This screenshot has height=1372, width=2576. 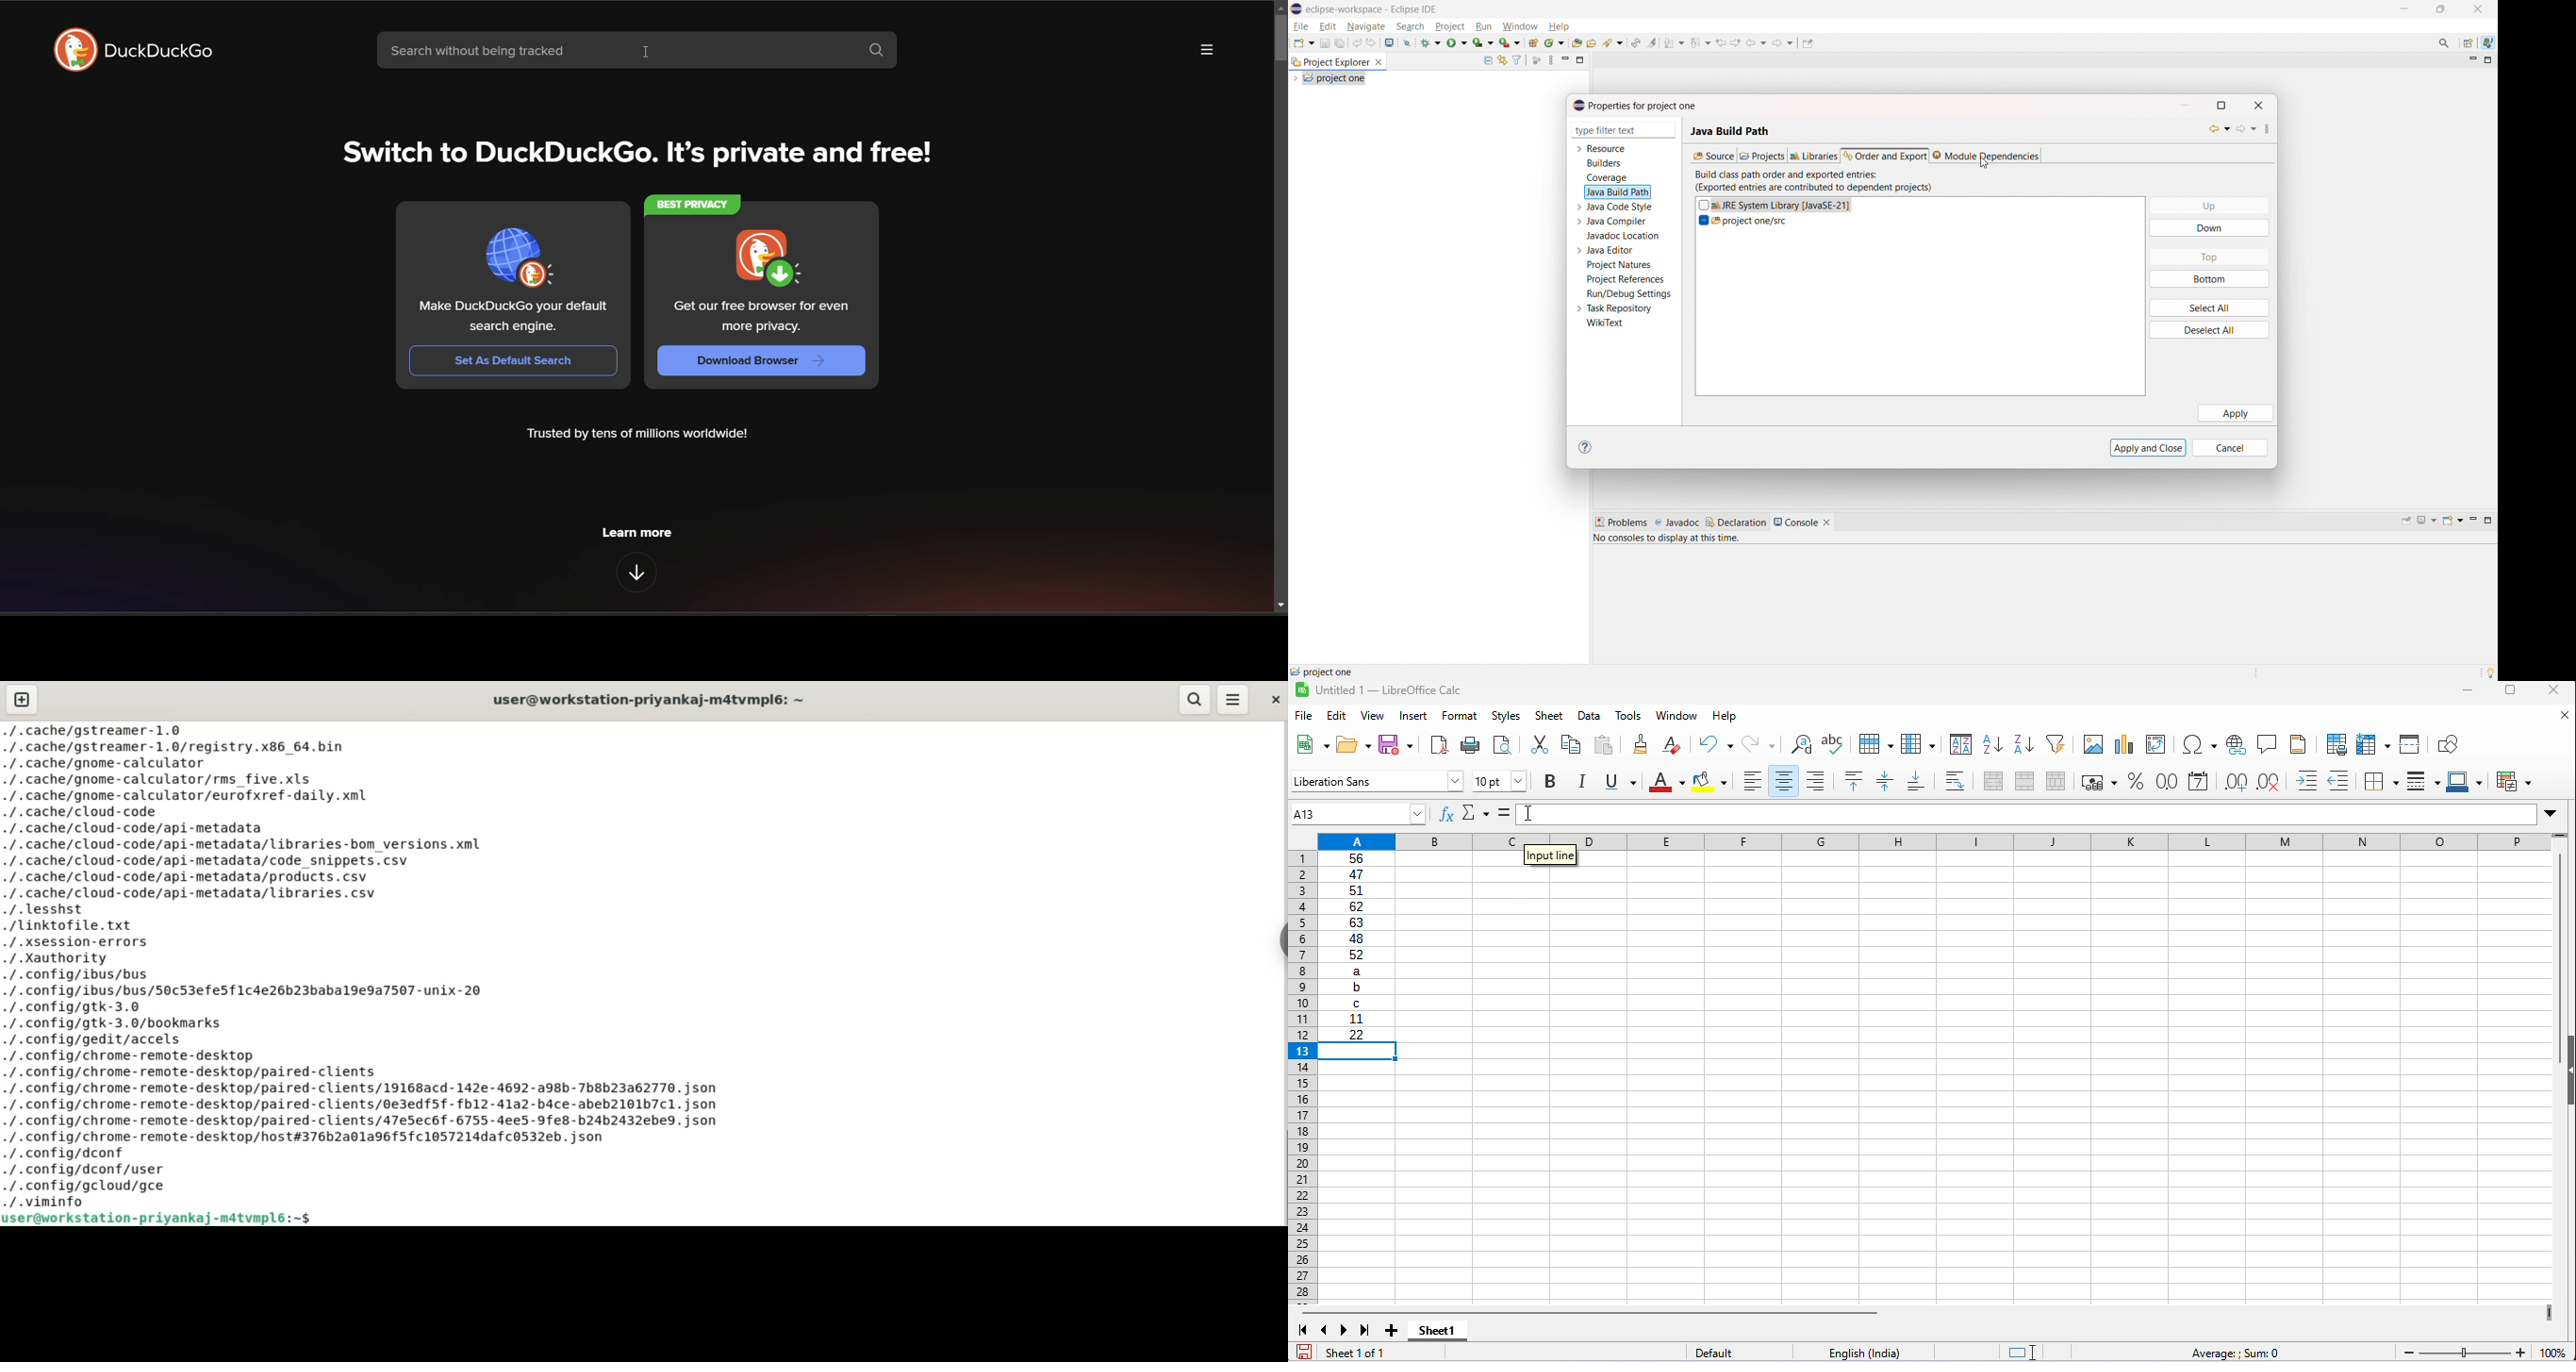 What do you see at coordinates (1555, 43) in the screenshot?
I see `new java class` at bounding box center [1555, 43].